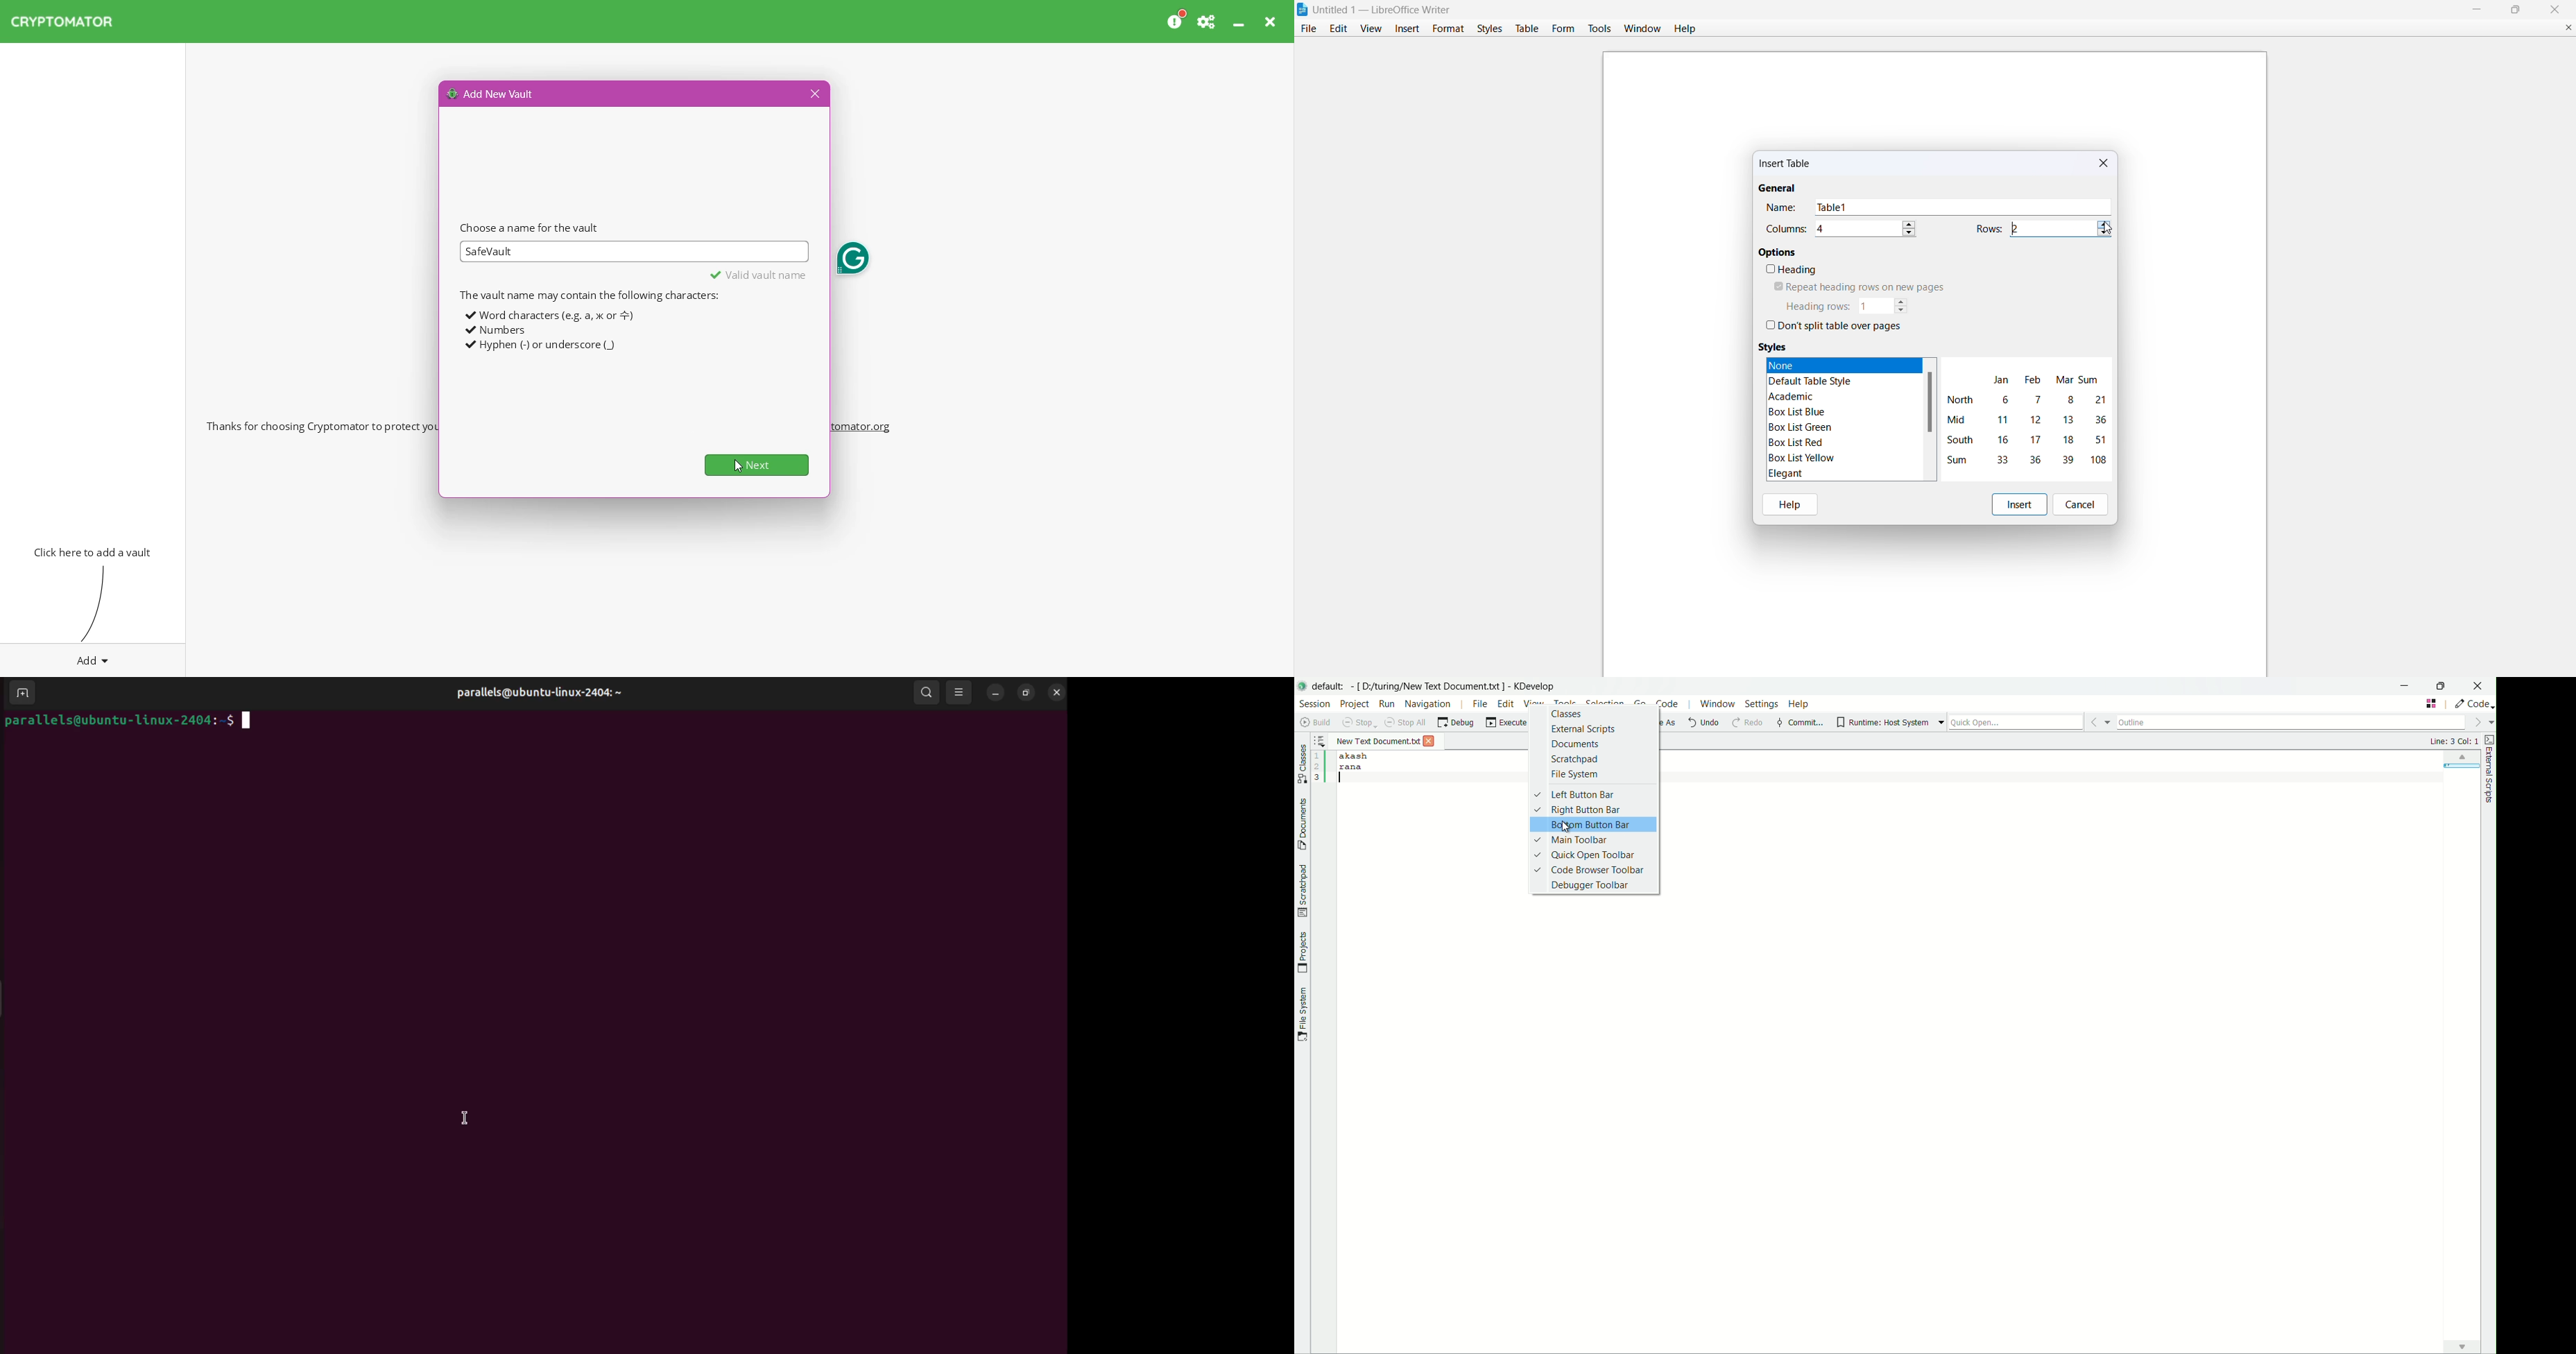 The image size is (2576, 1372). Describe the element at coordinates (1430, 1044) in the screenshot. I see `akash rana` at that location.